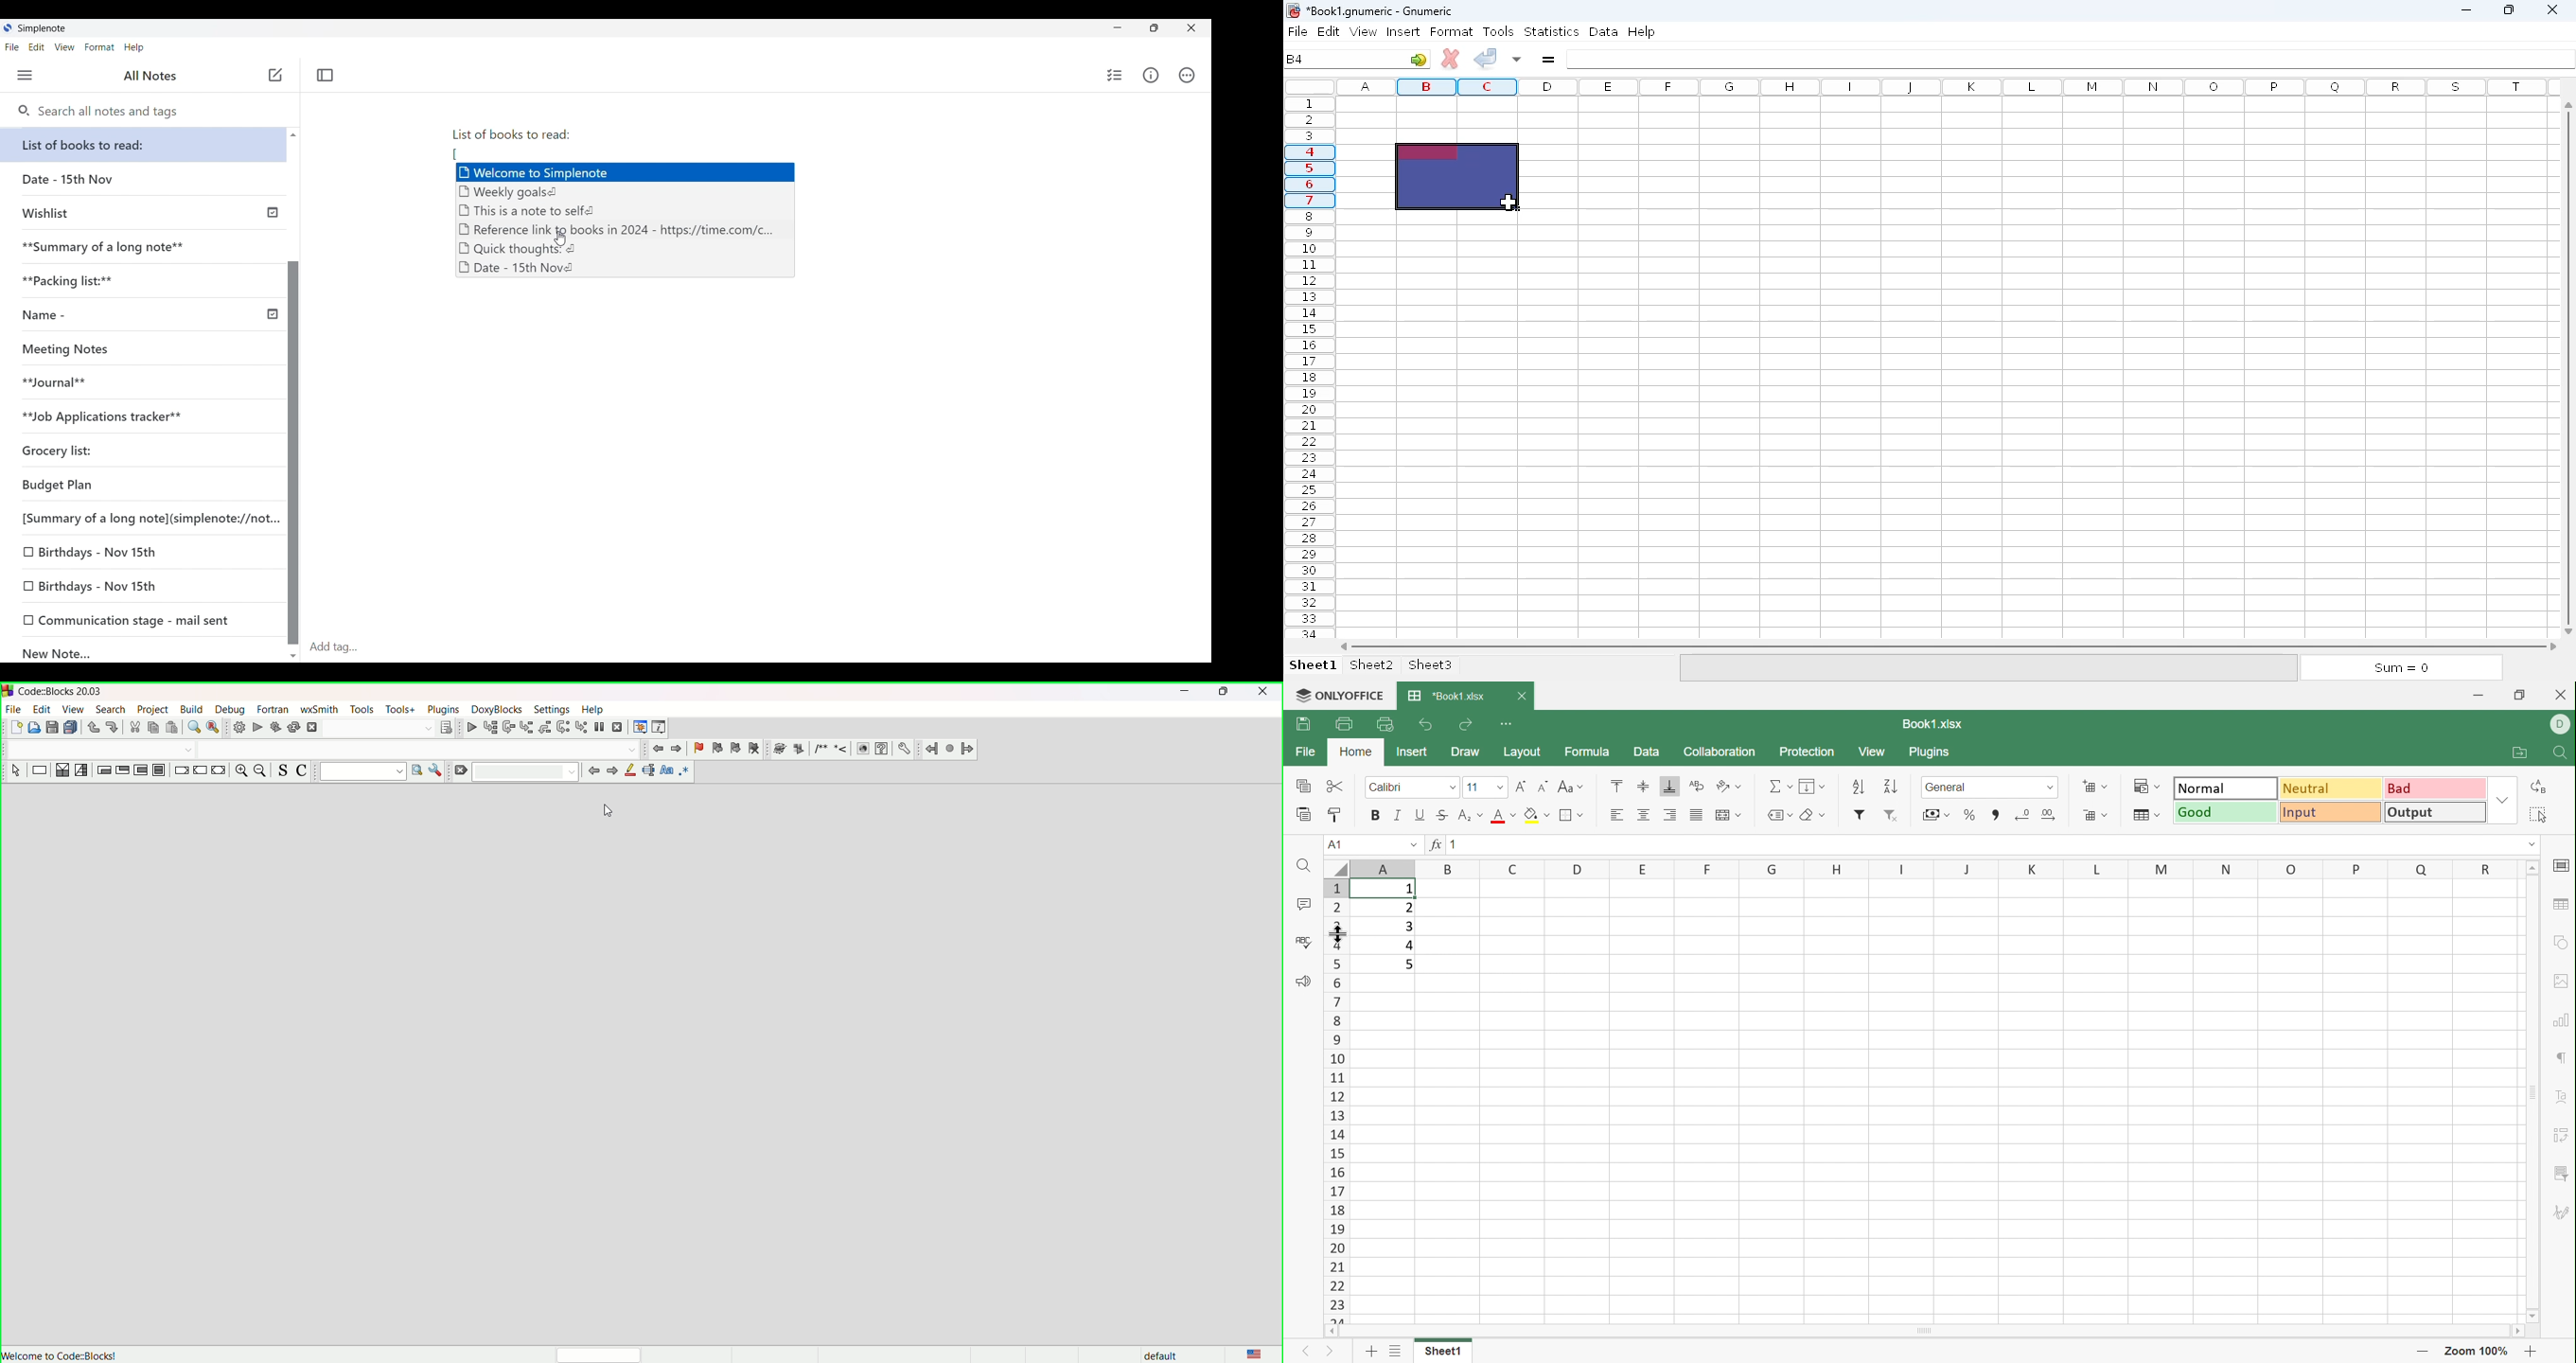 The image size is (2576, 1372). I want to click on Vertical scroll bar, so click(293, 394).